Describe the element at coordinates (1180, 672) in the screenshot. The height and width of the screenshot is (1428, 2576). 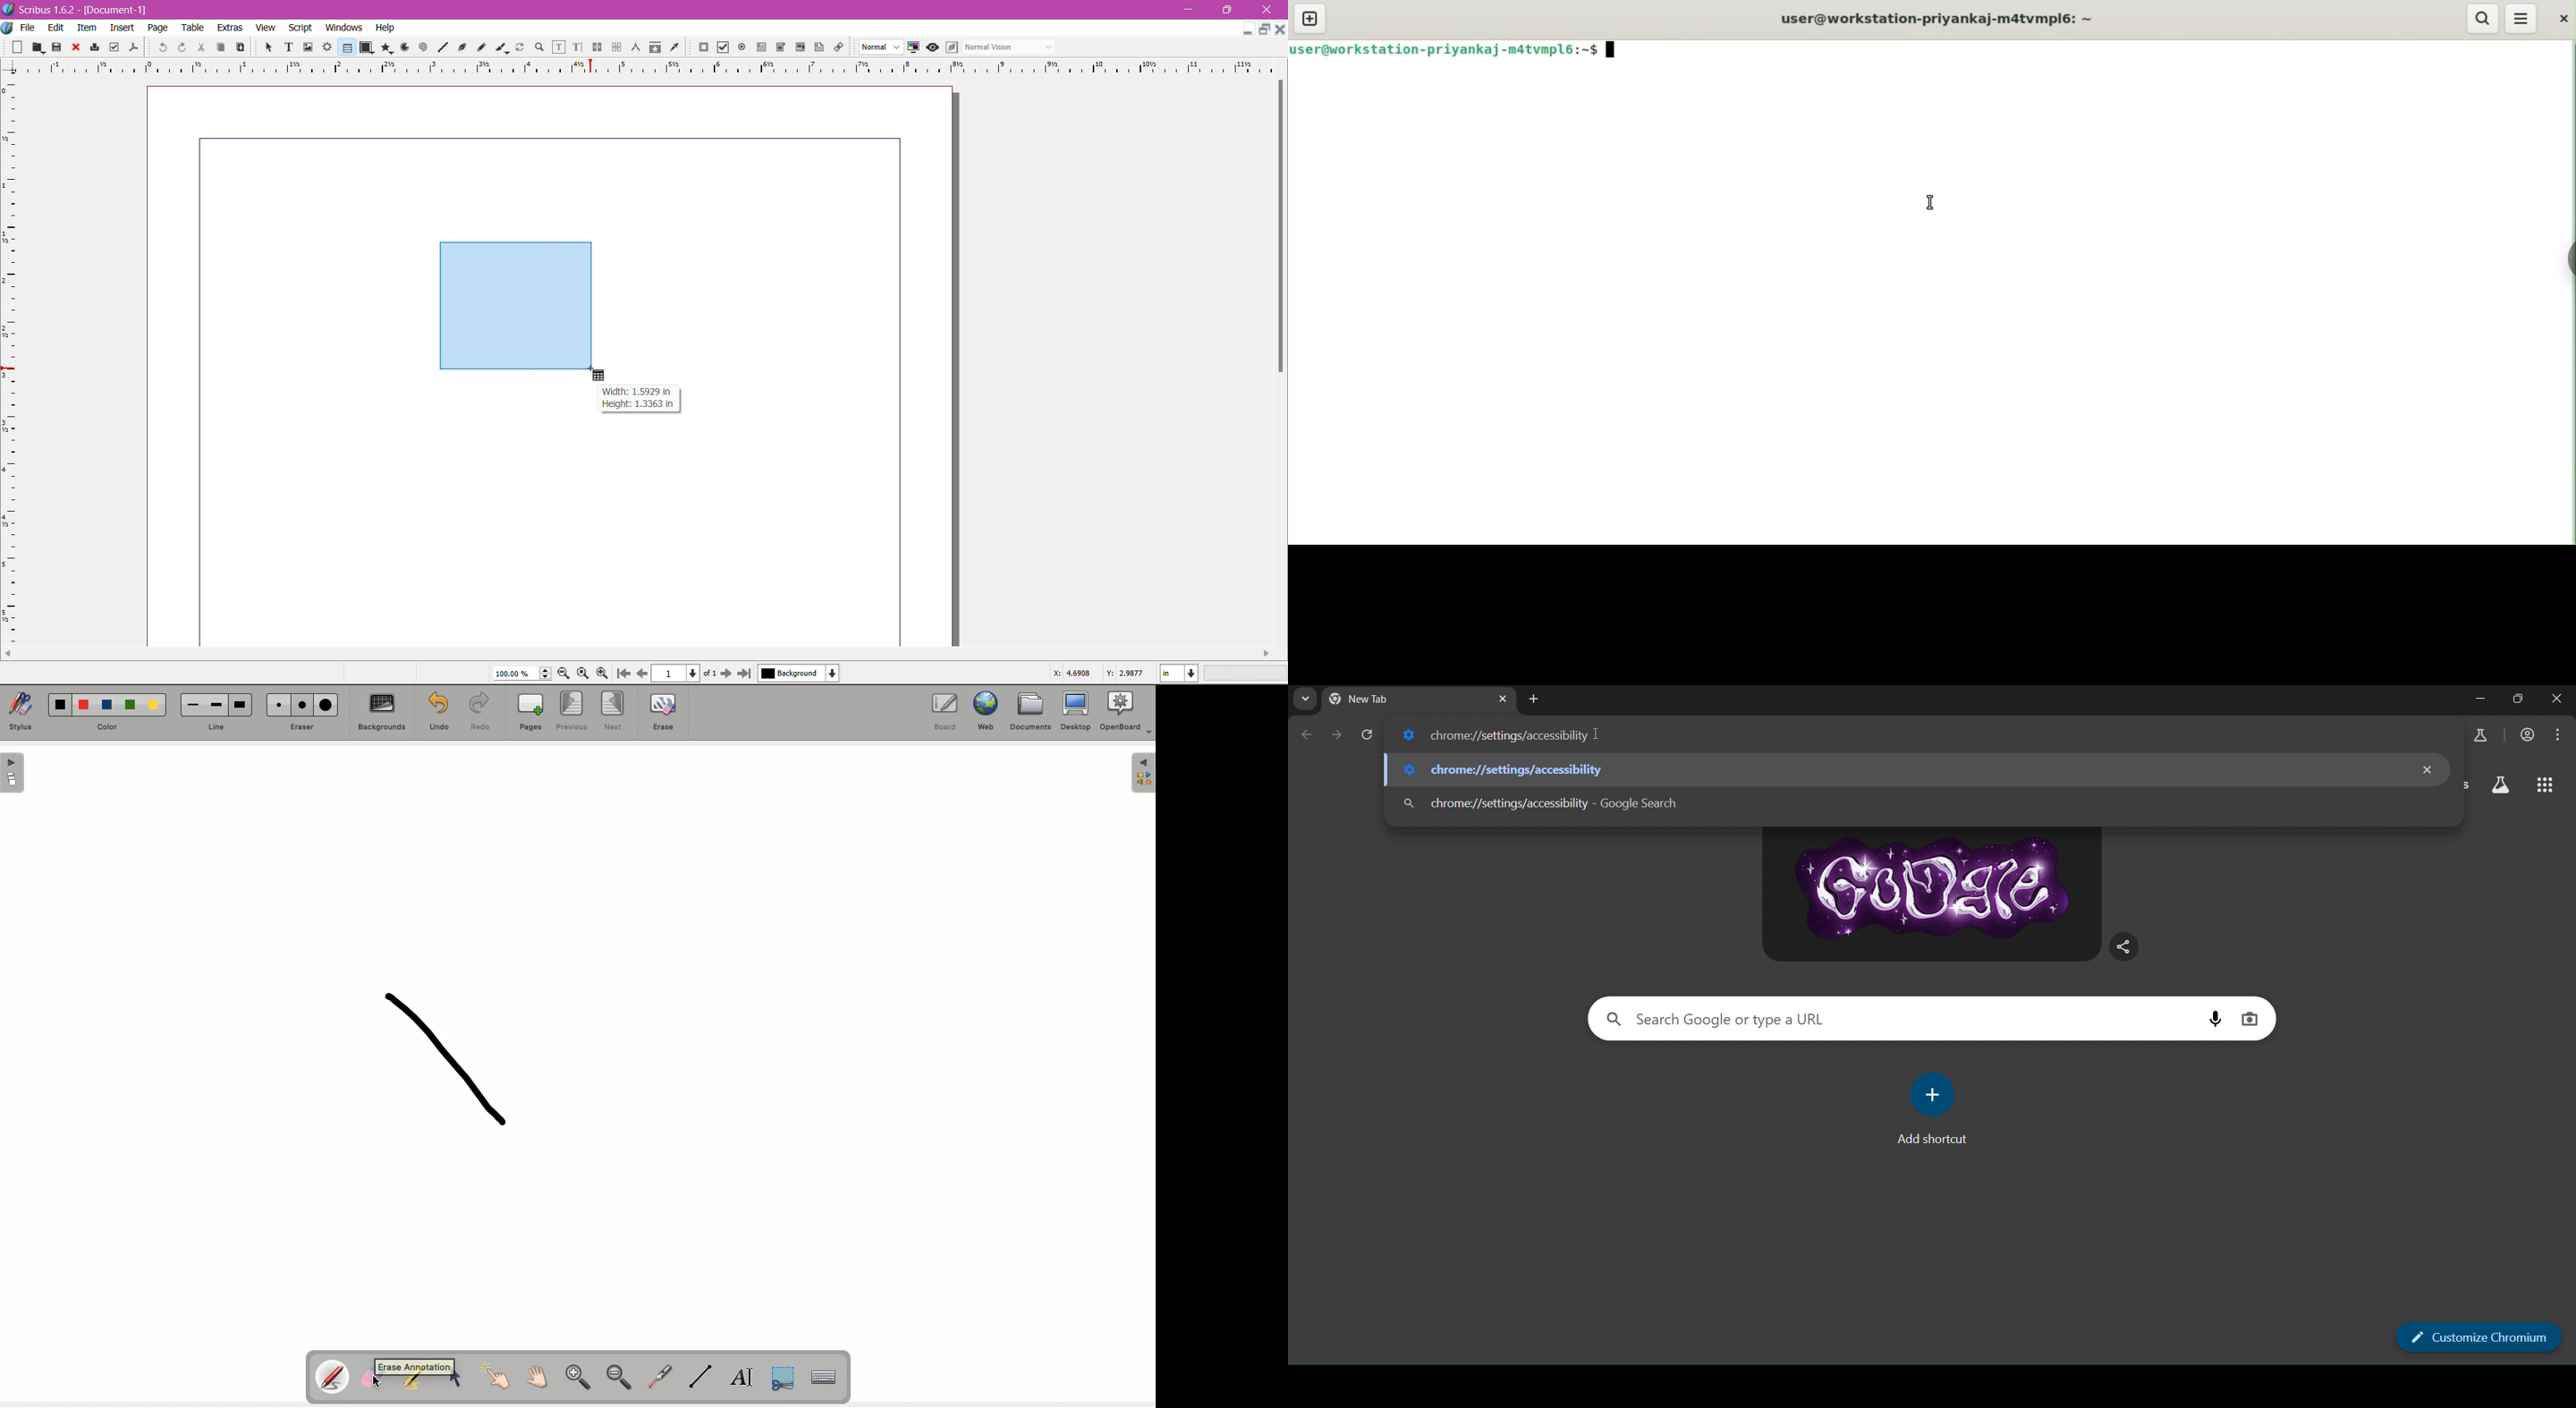
I see `in / Unit` at that location.